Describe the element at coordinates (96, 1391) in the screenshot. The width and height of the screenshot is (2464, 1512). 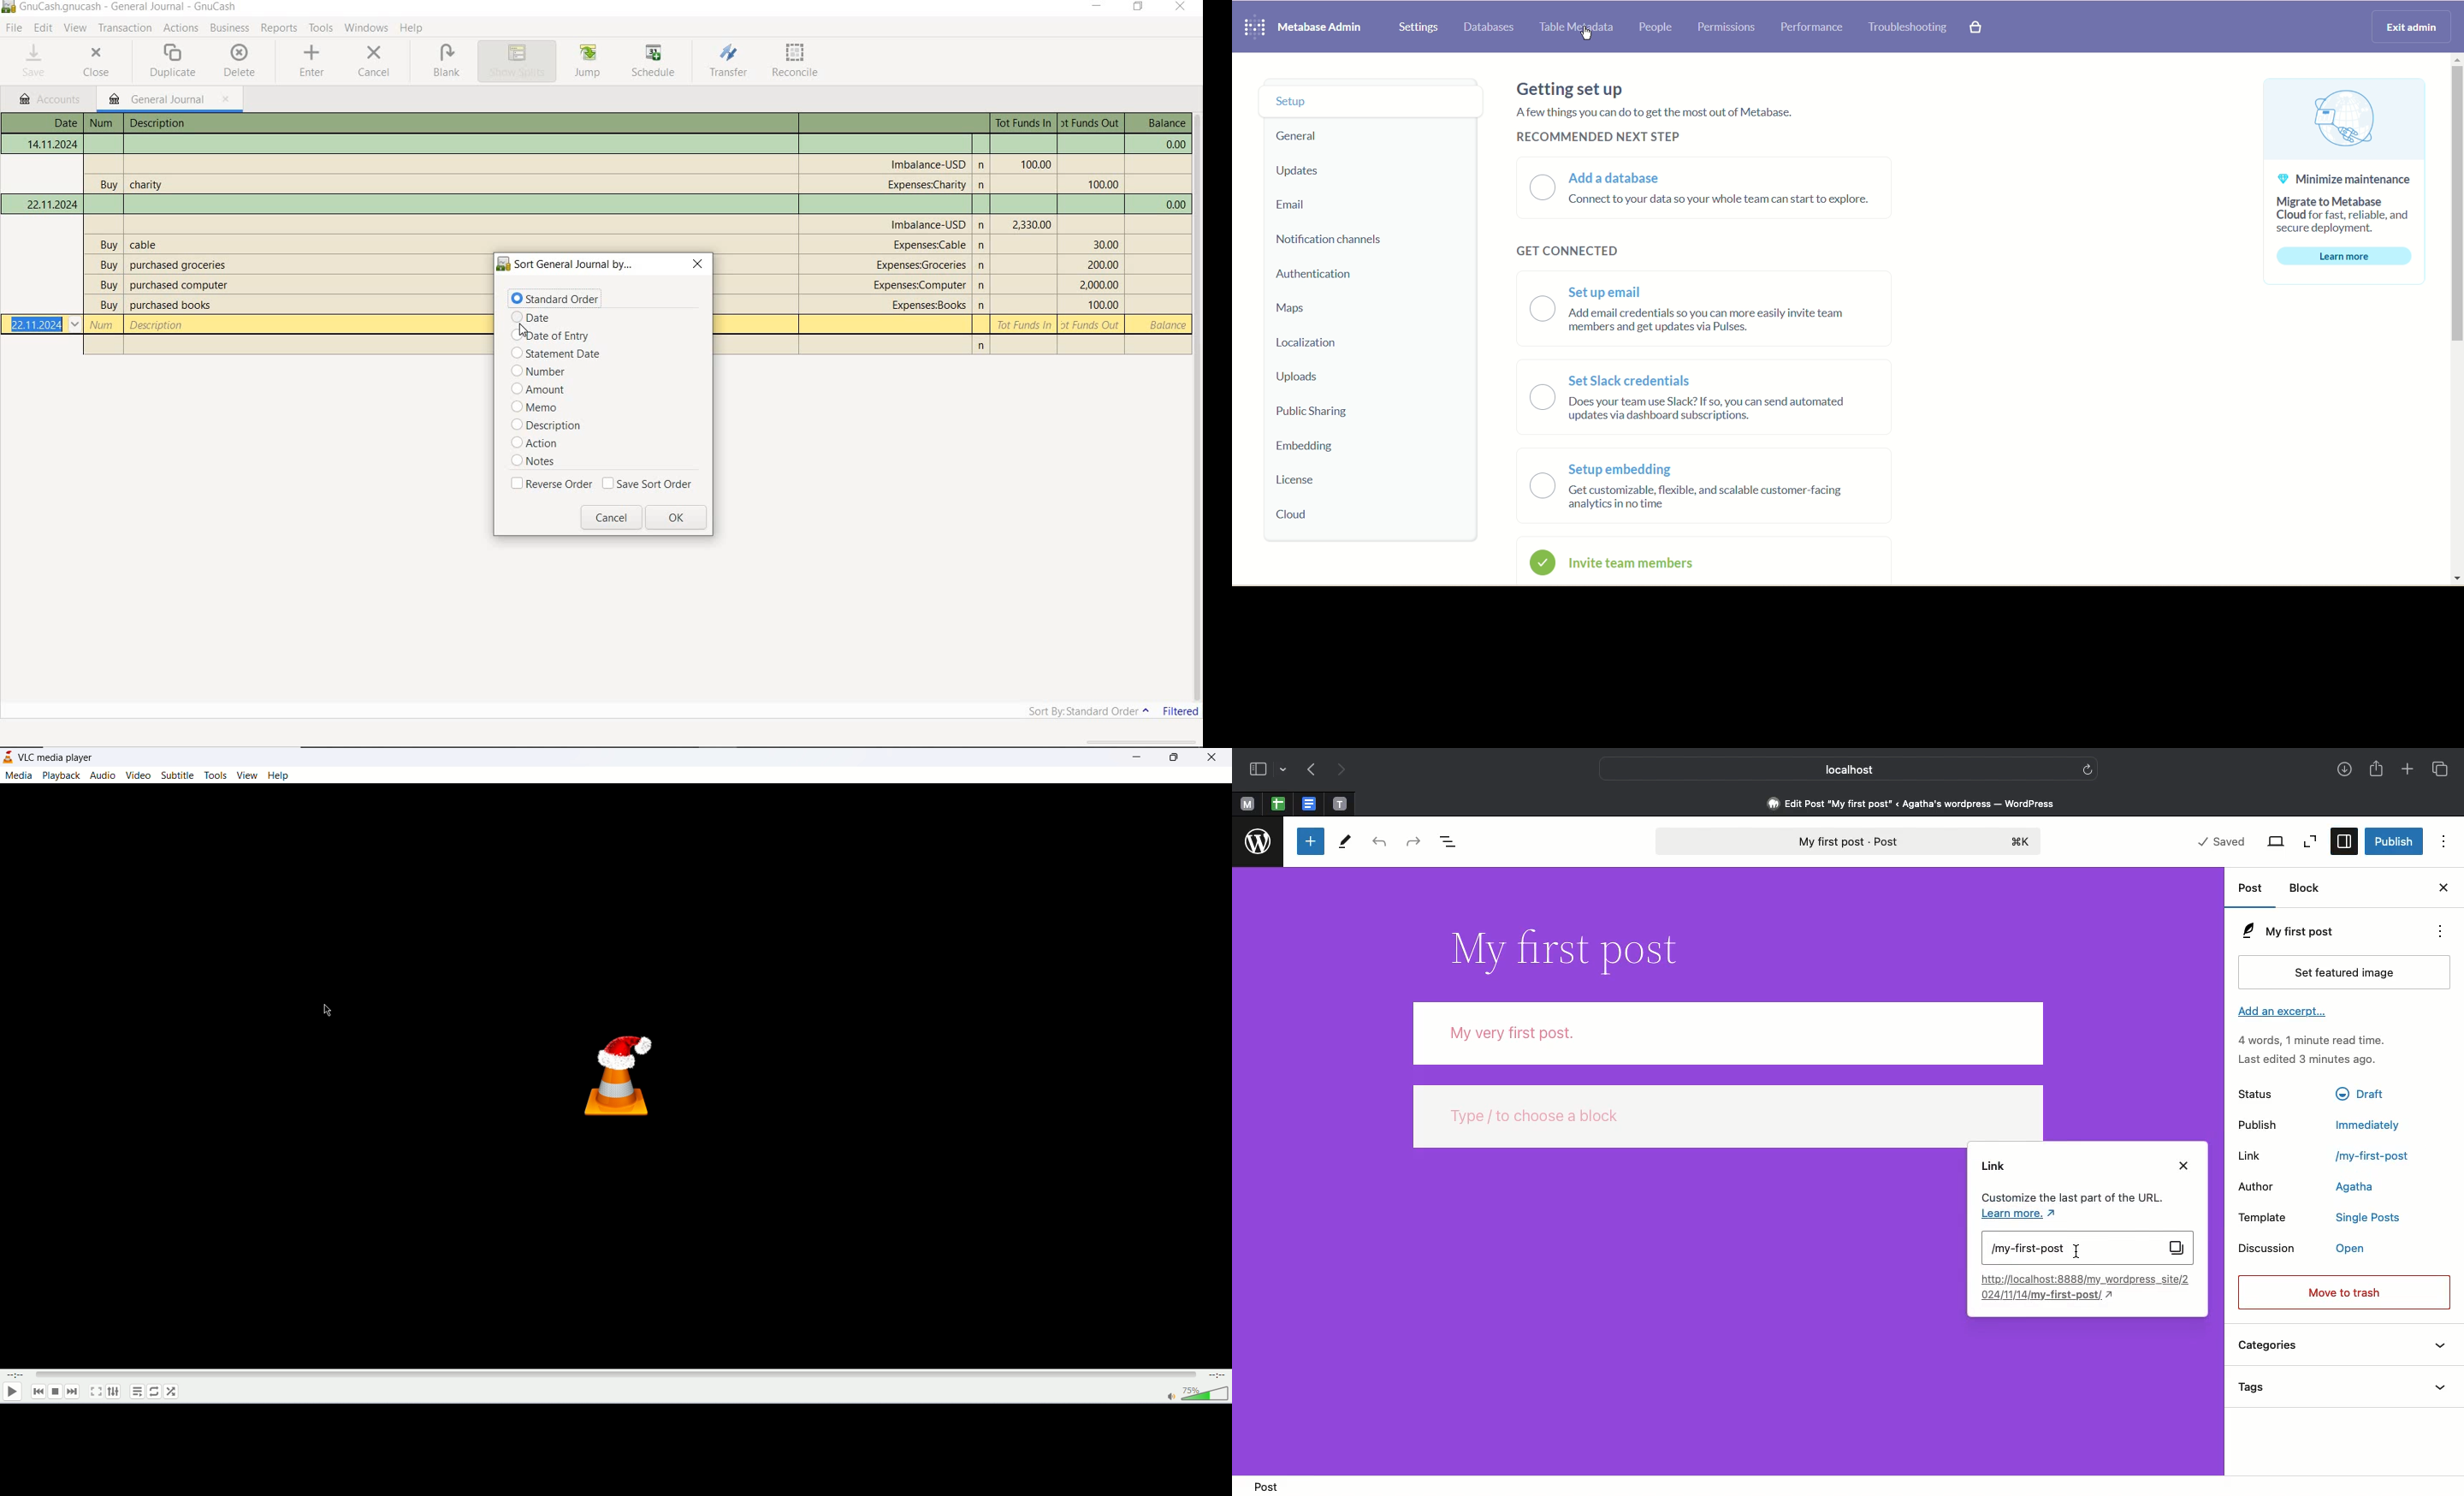
I see `fullscreen` at that location.